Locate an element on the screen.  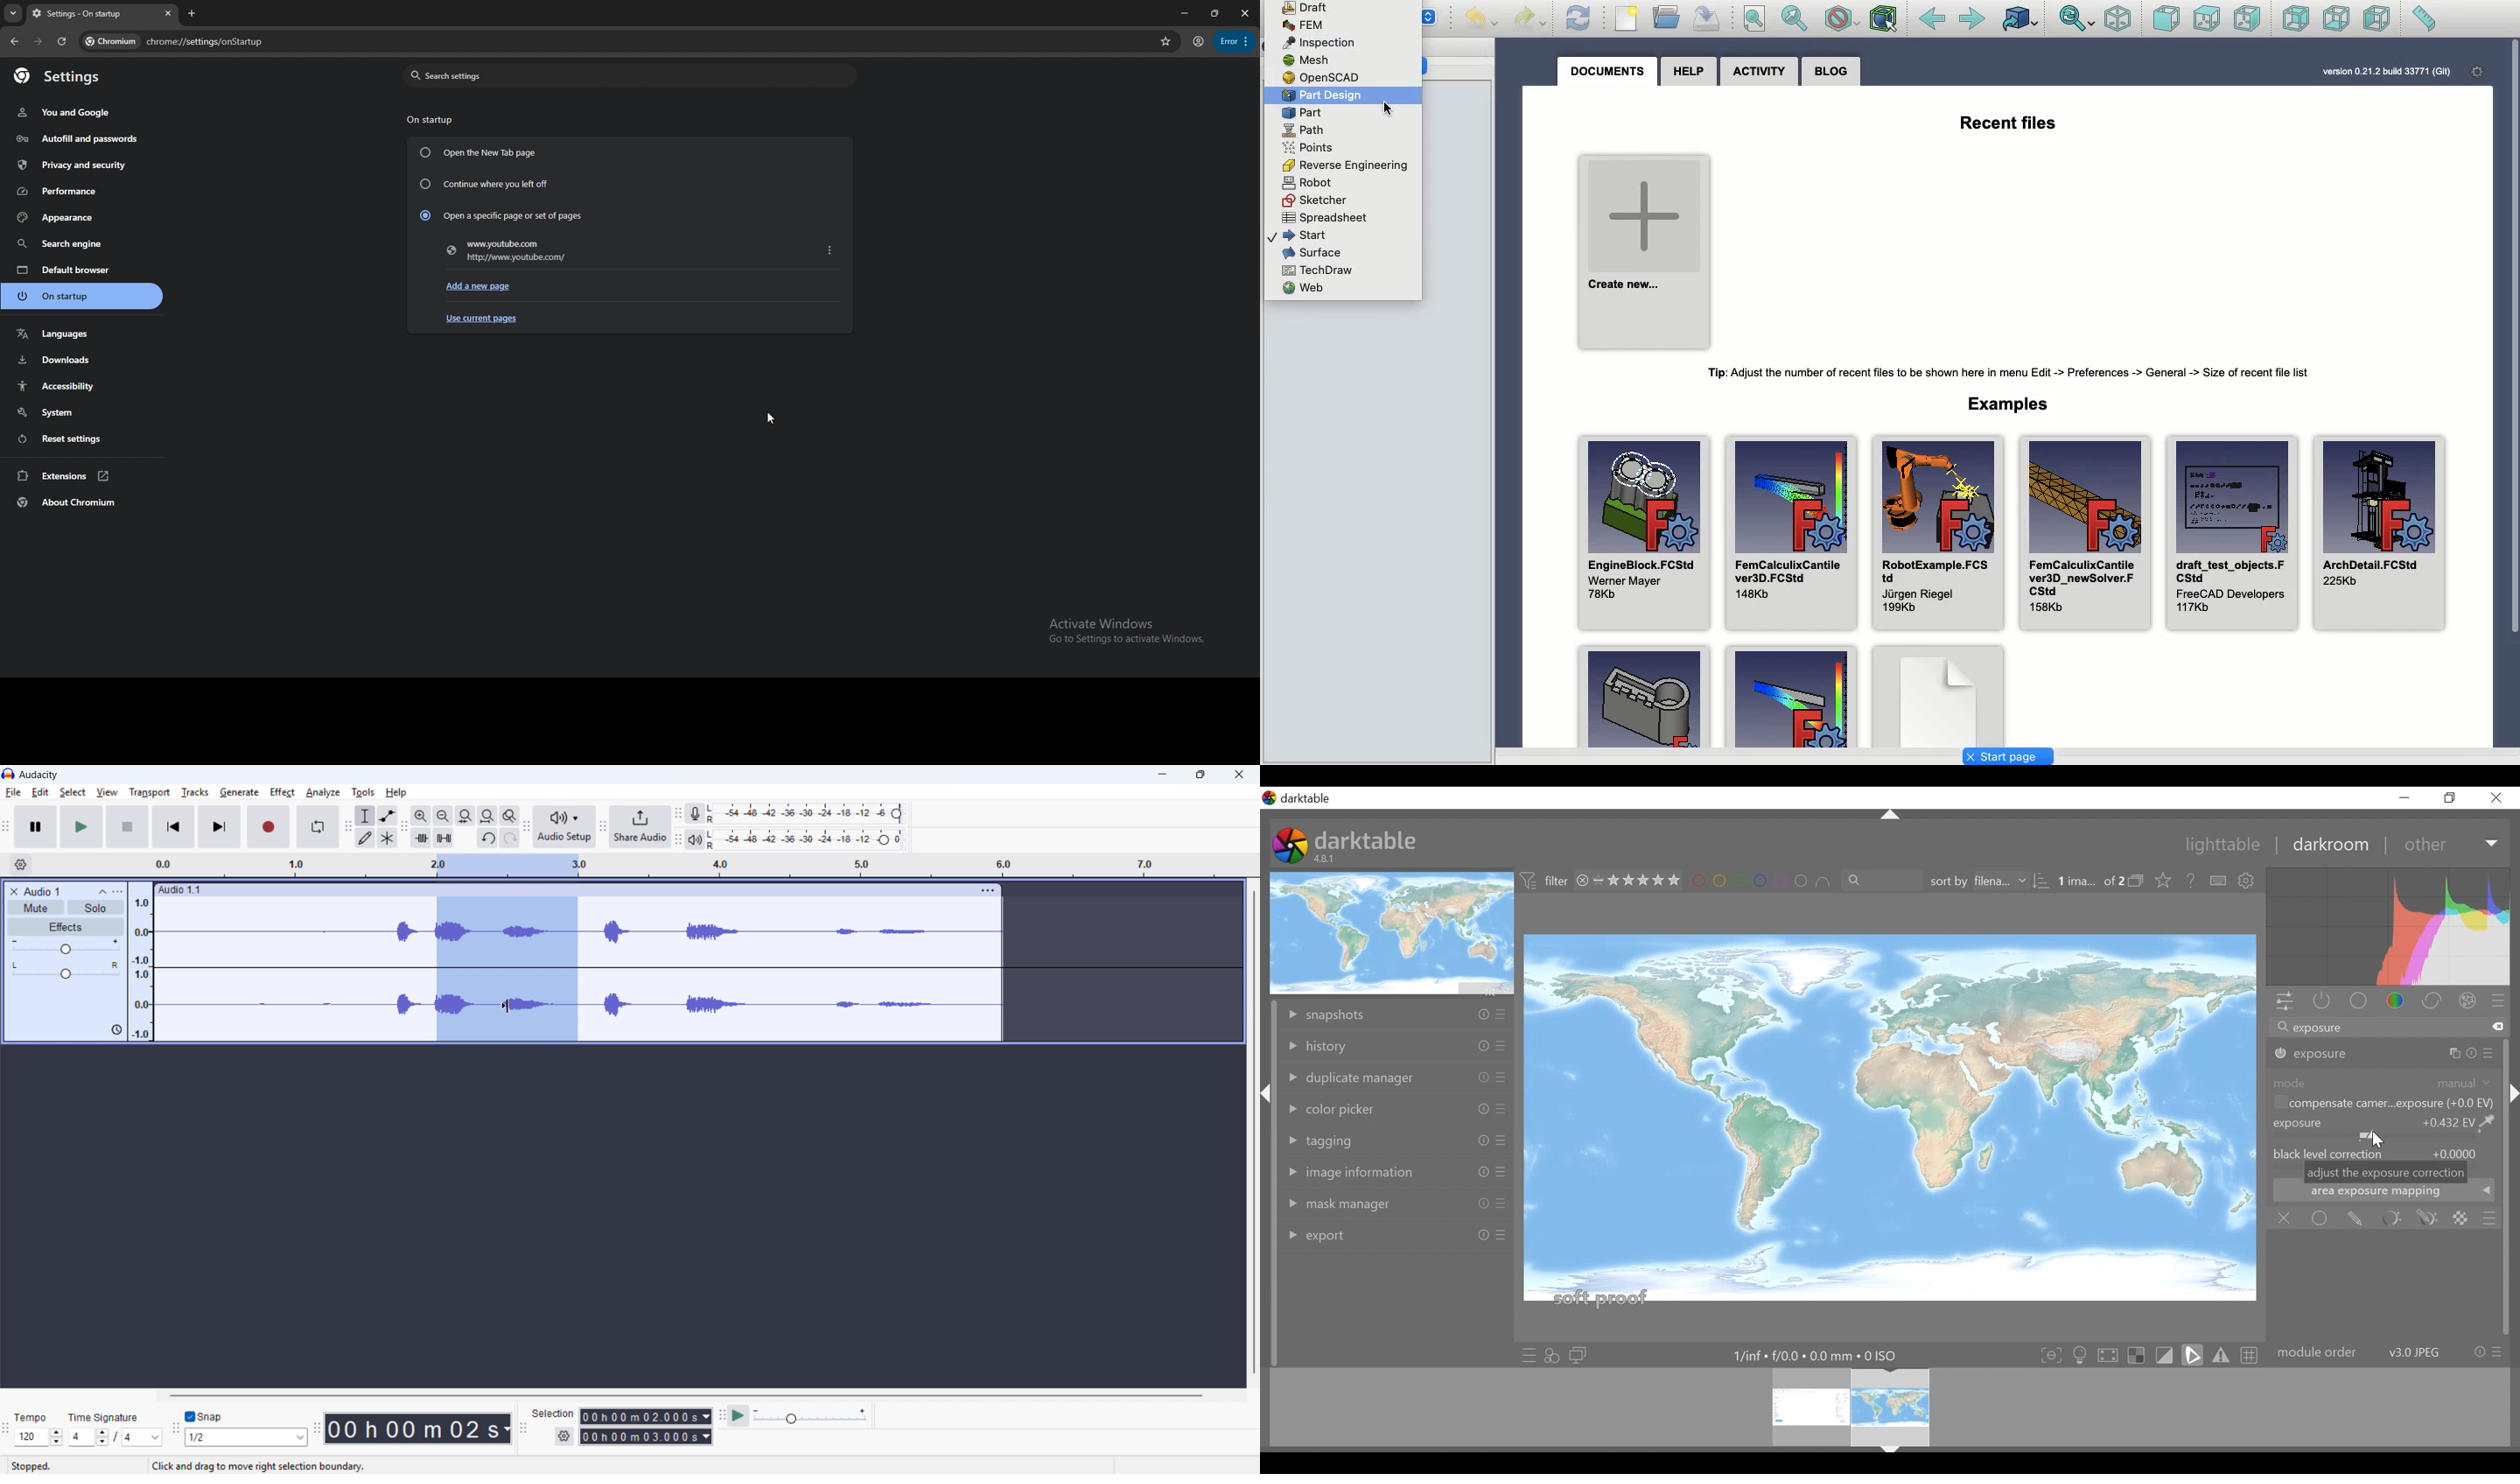
Edit is located at coordinates (39, 793).